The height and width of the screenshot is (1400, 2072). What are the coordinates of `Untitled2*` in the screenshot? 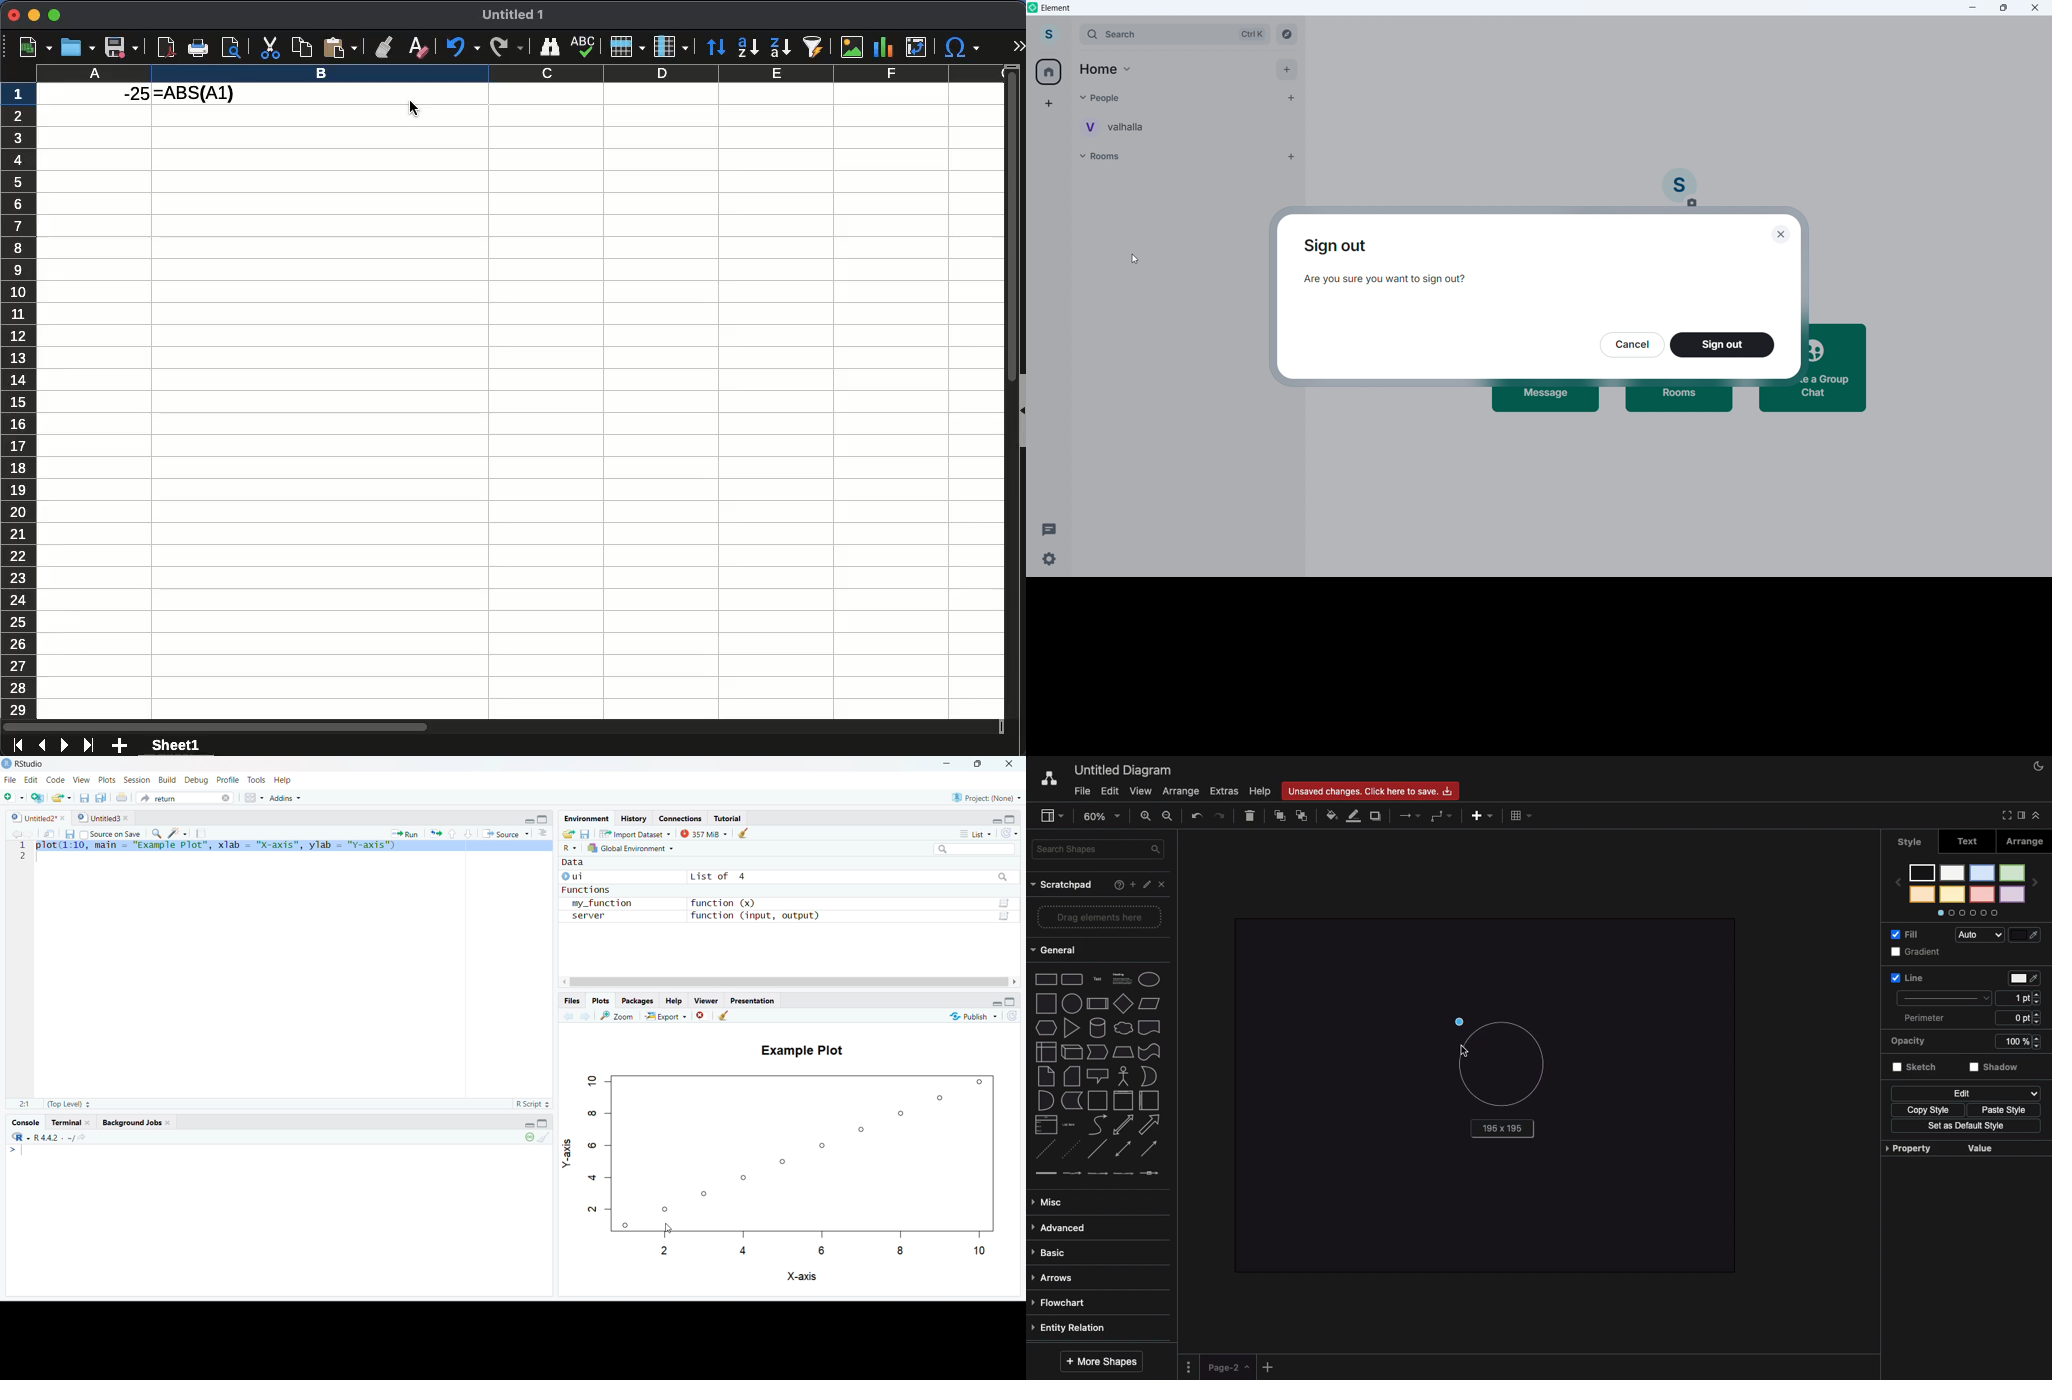 It's located at (36, 815).